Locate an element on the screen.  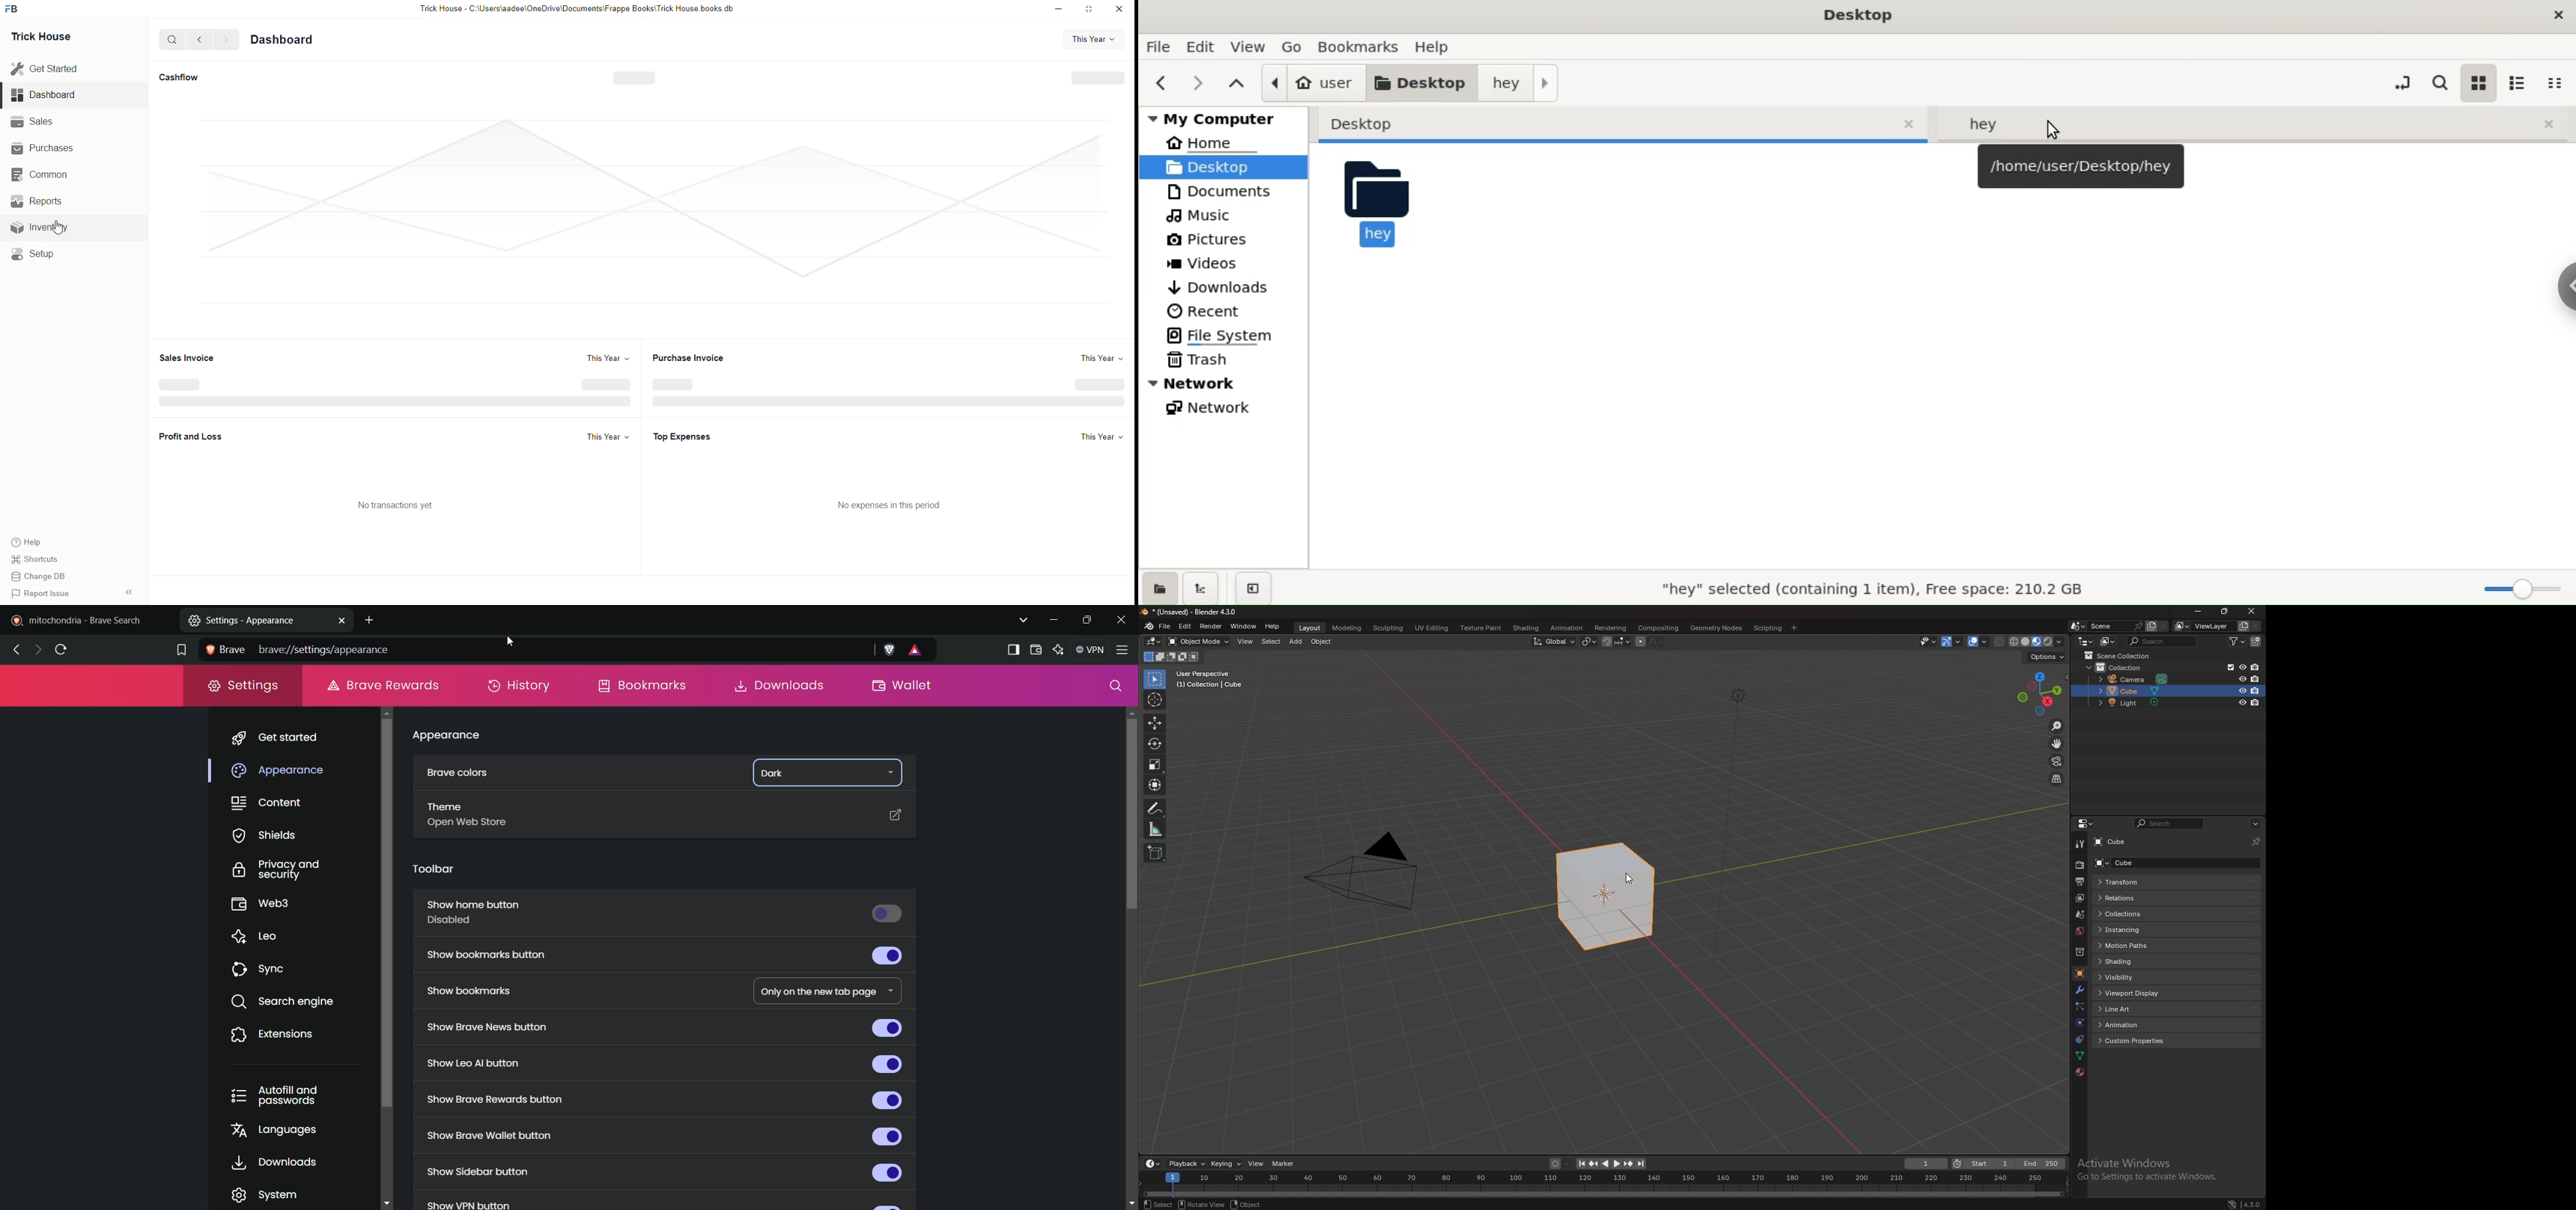
edit is located at coordinates (1185, 626).